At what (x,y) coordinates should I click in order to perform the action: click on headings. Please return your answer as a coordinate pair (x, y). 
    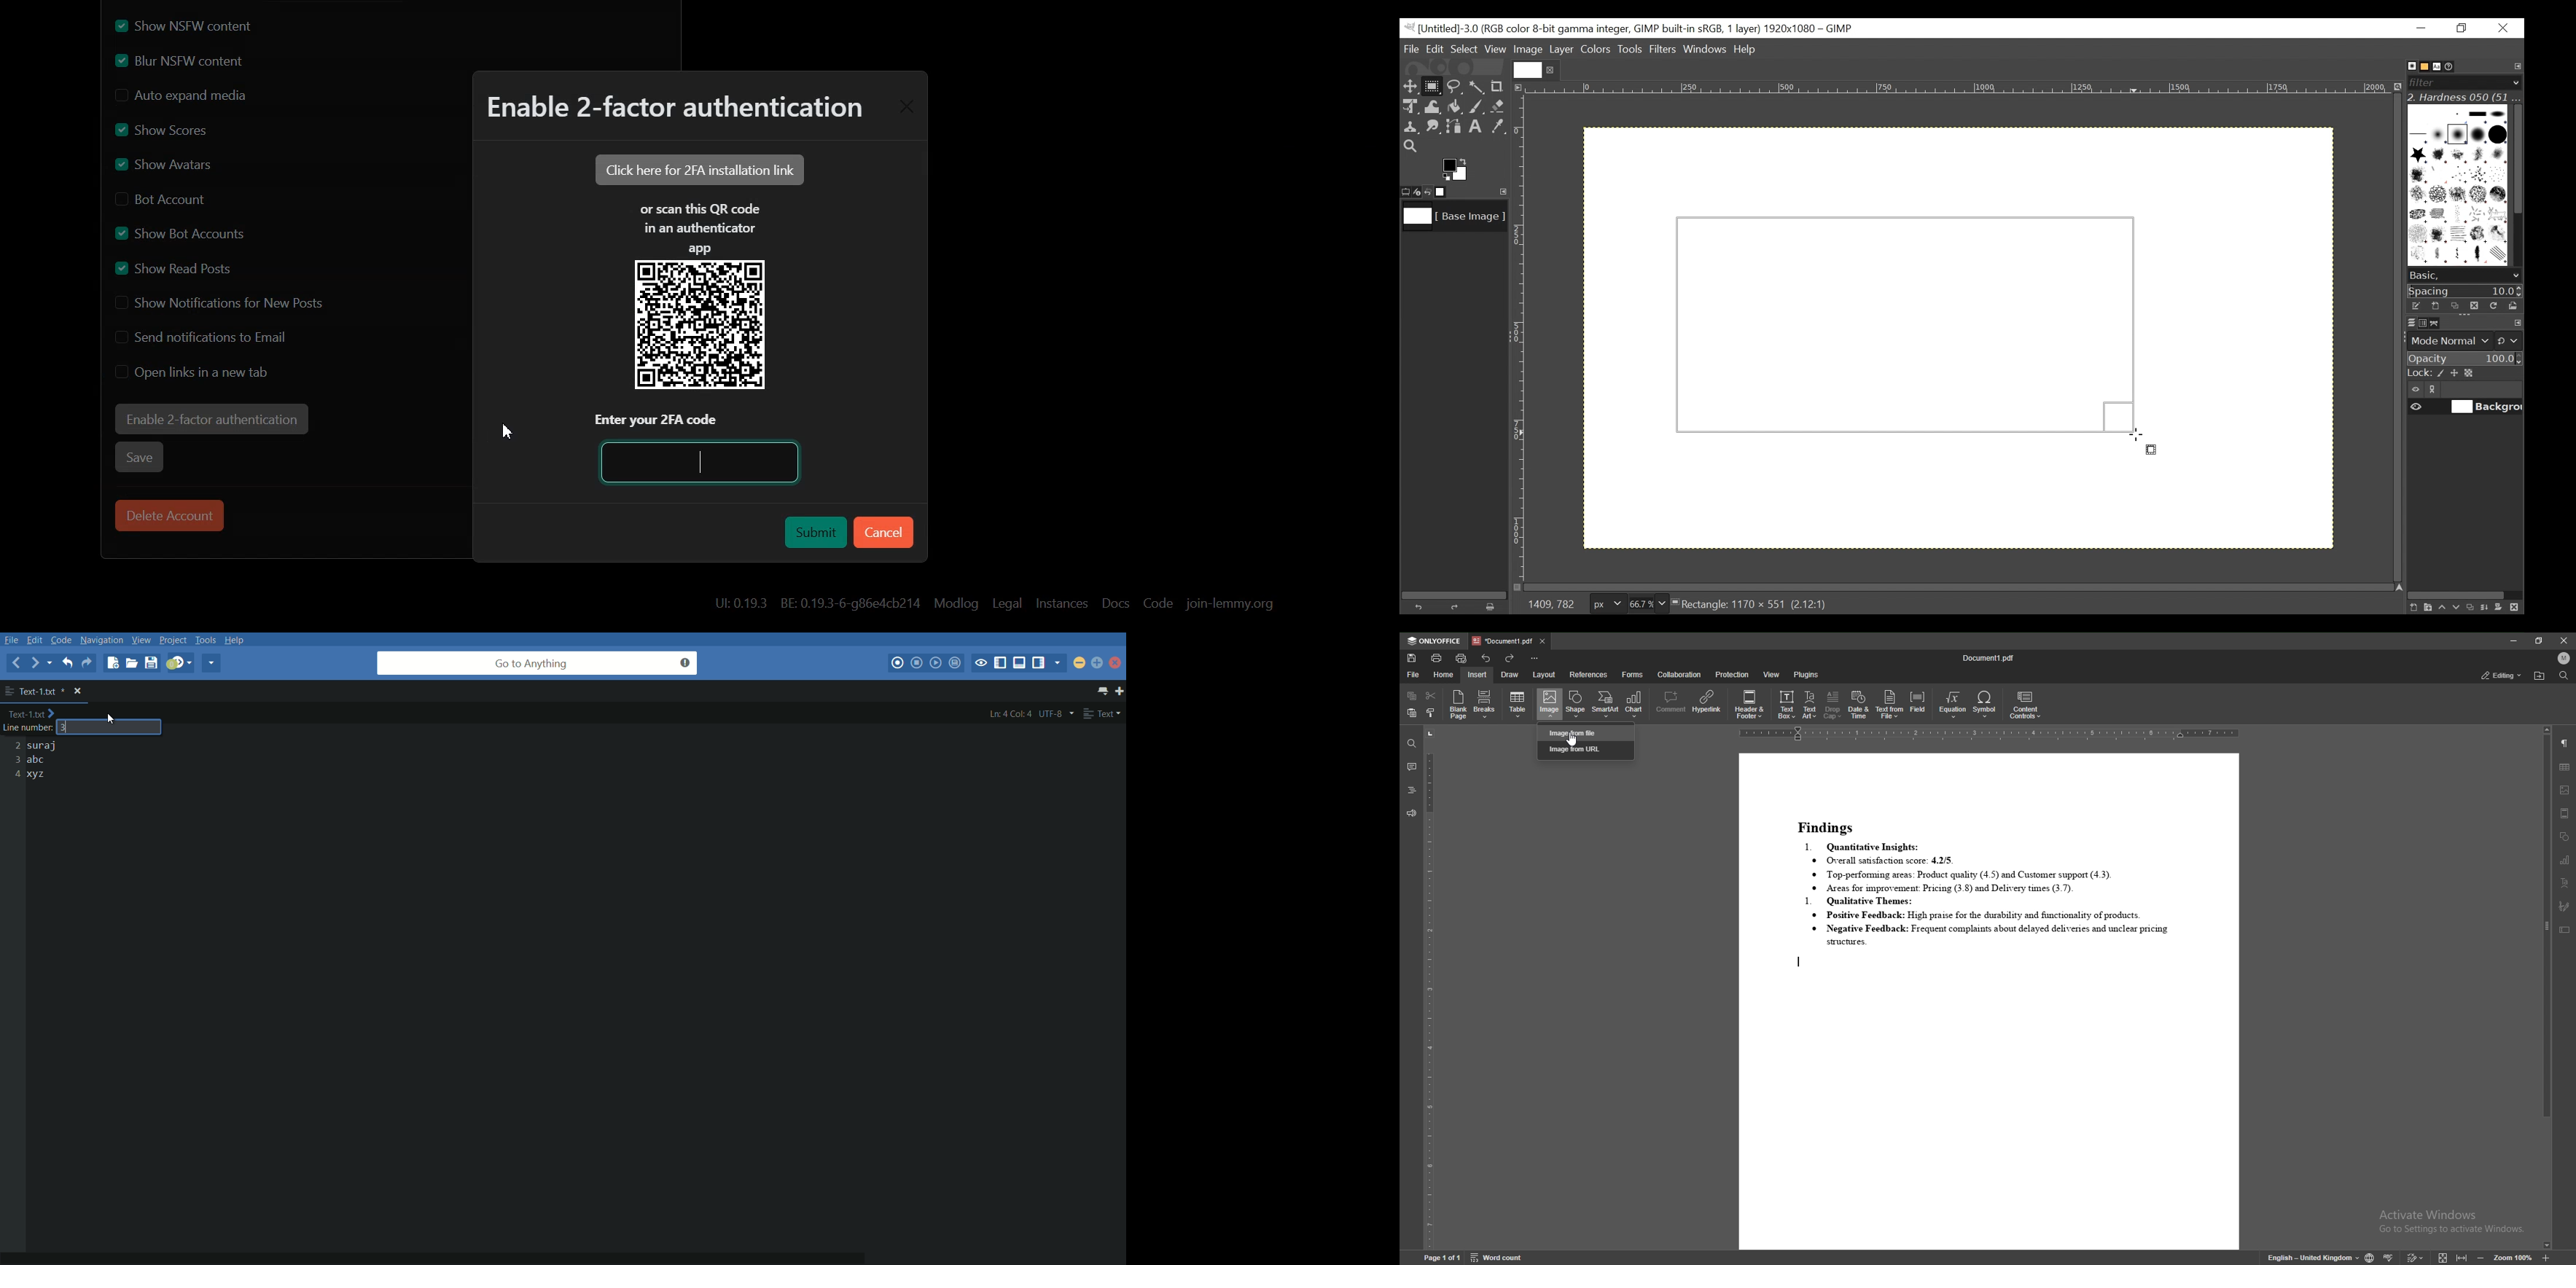
    Looking at the image, I should click on (1412, 791).